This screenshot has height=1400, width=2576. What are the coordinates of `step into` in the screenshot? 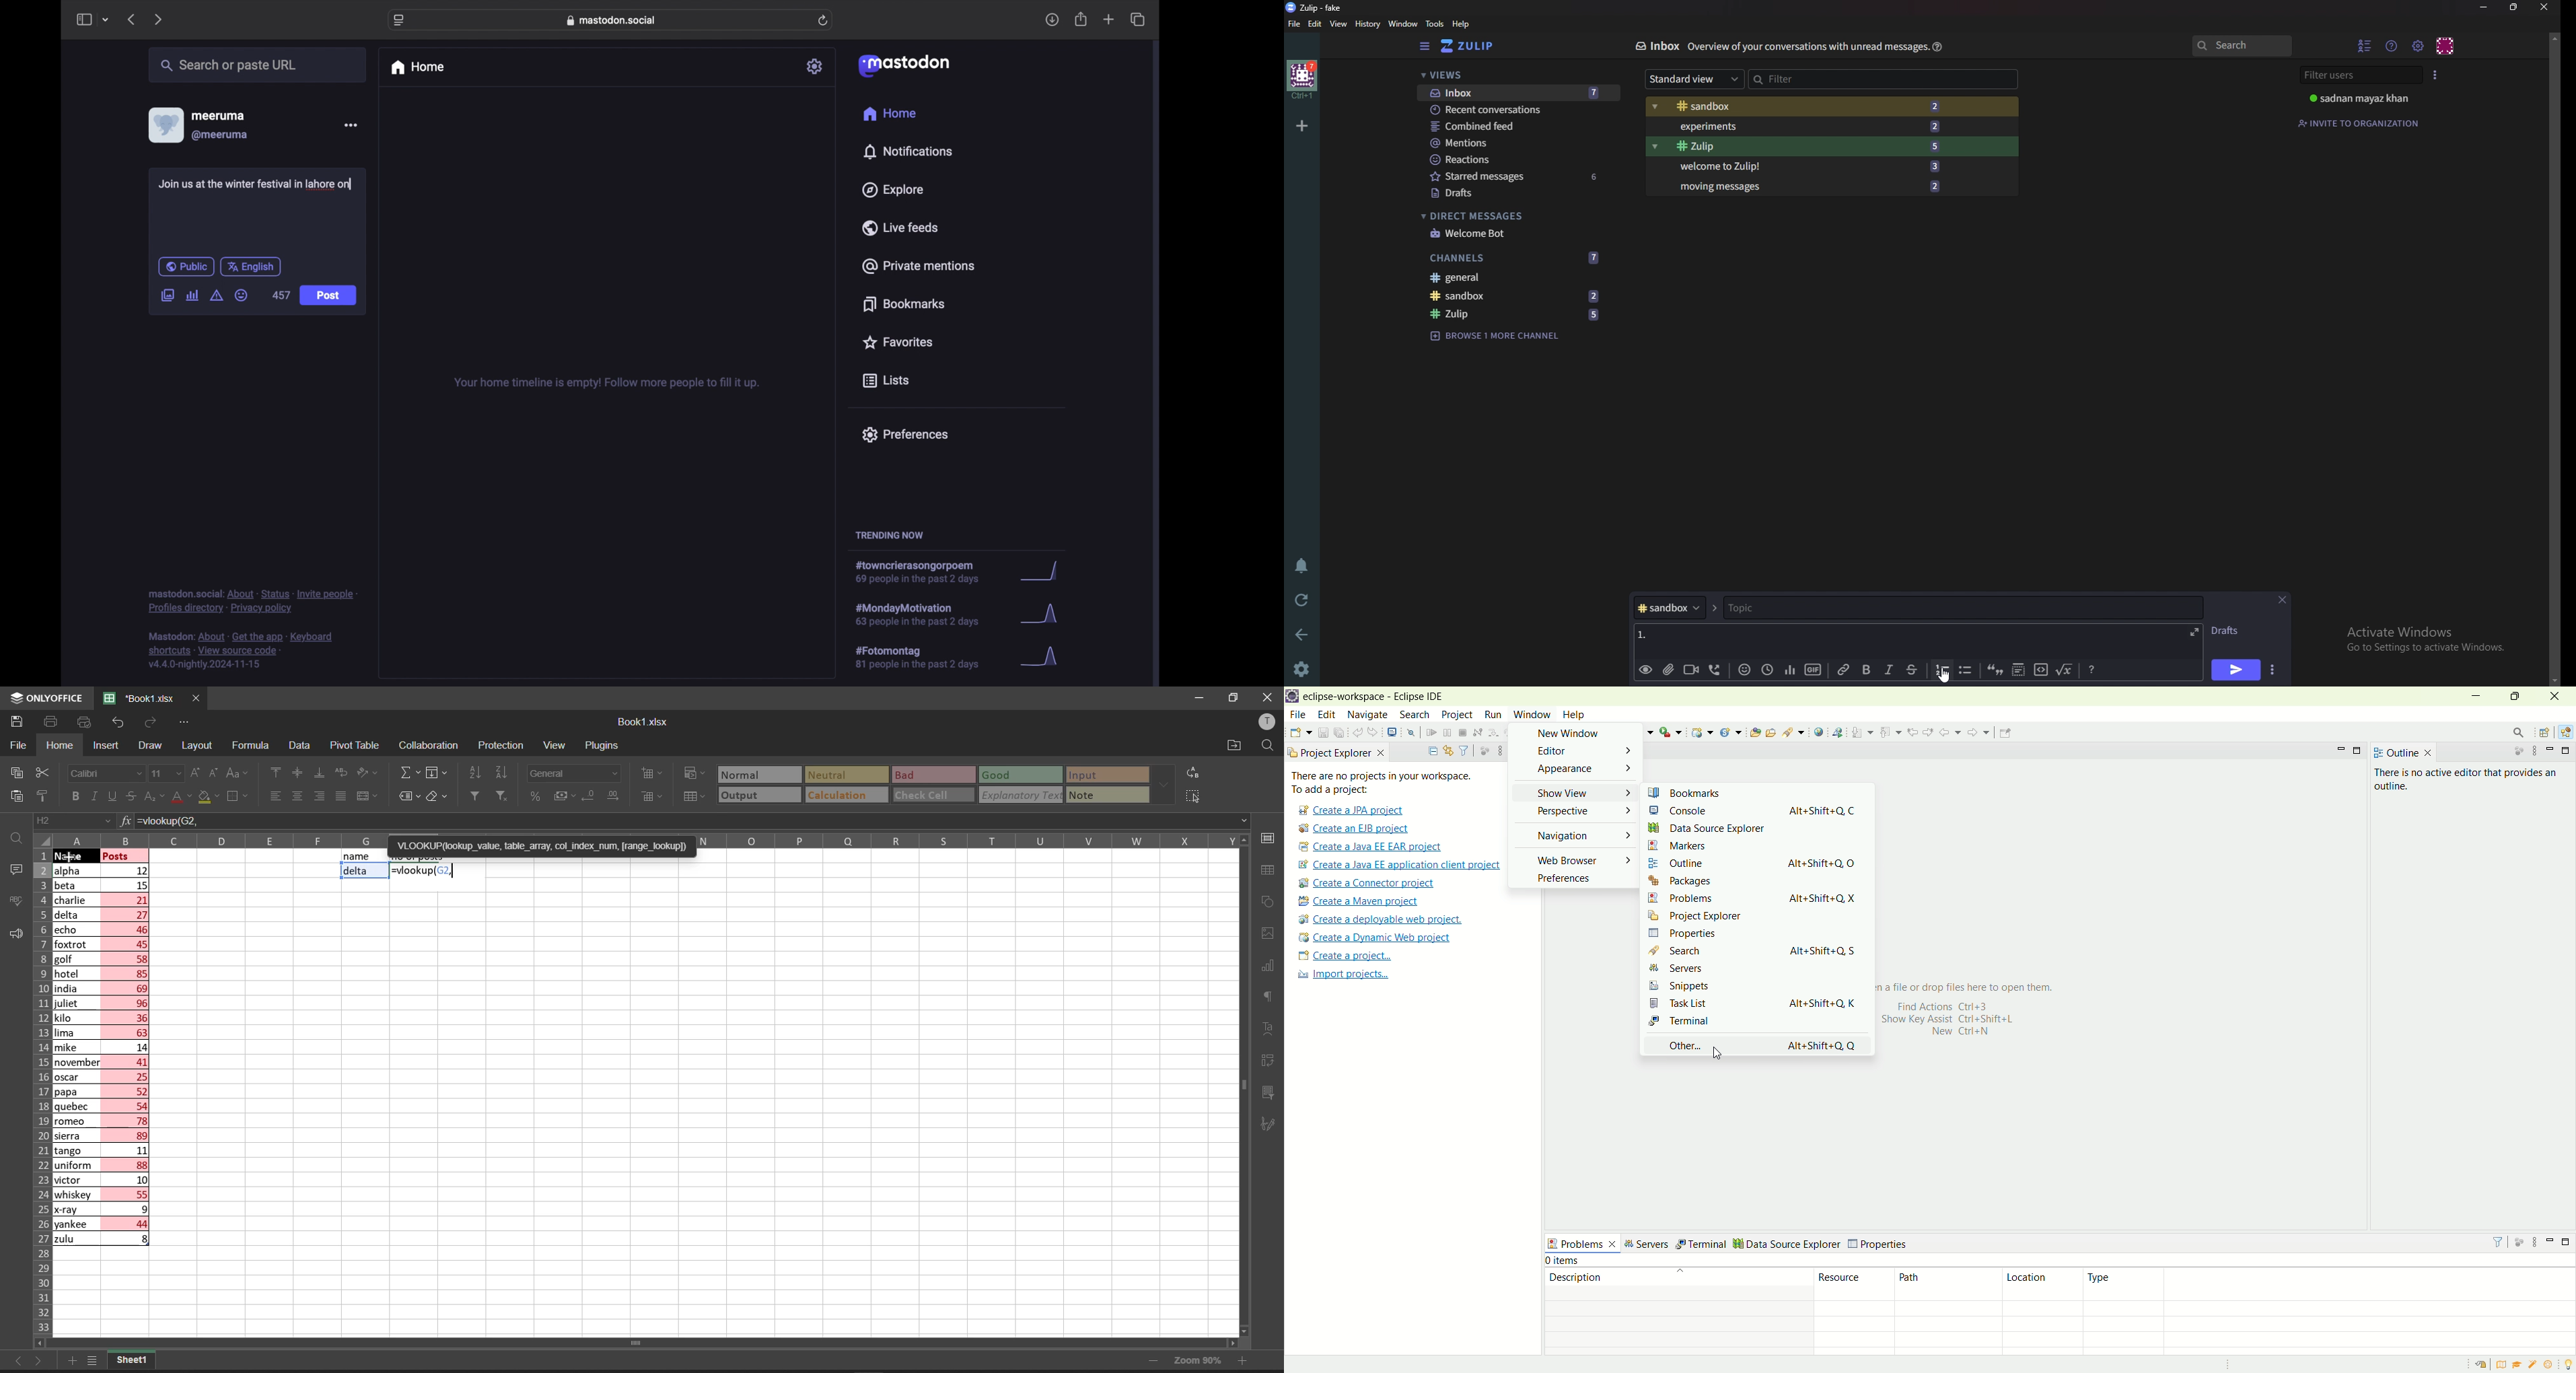 It's located at (1491, 733).